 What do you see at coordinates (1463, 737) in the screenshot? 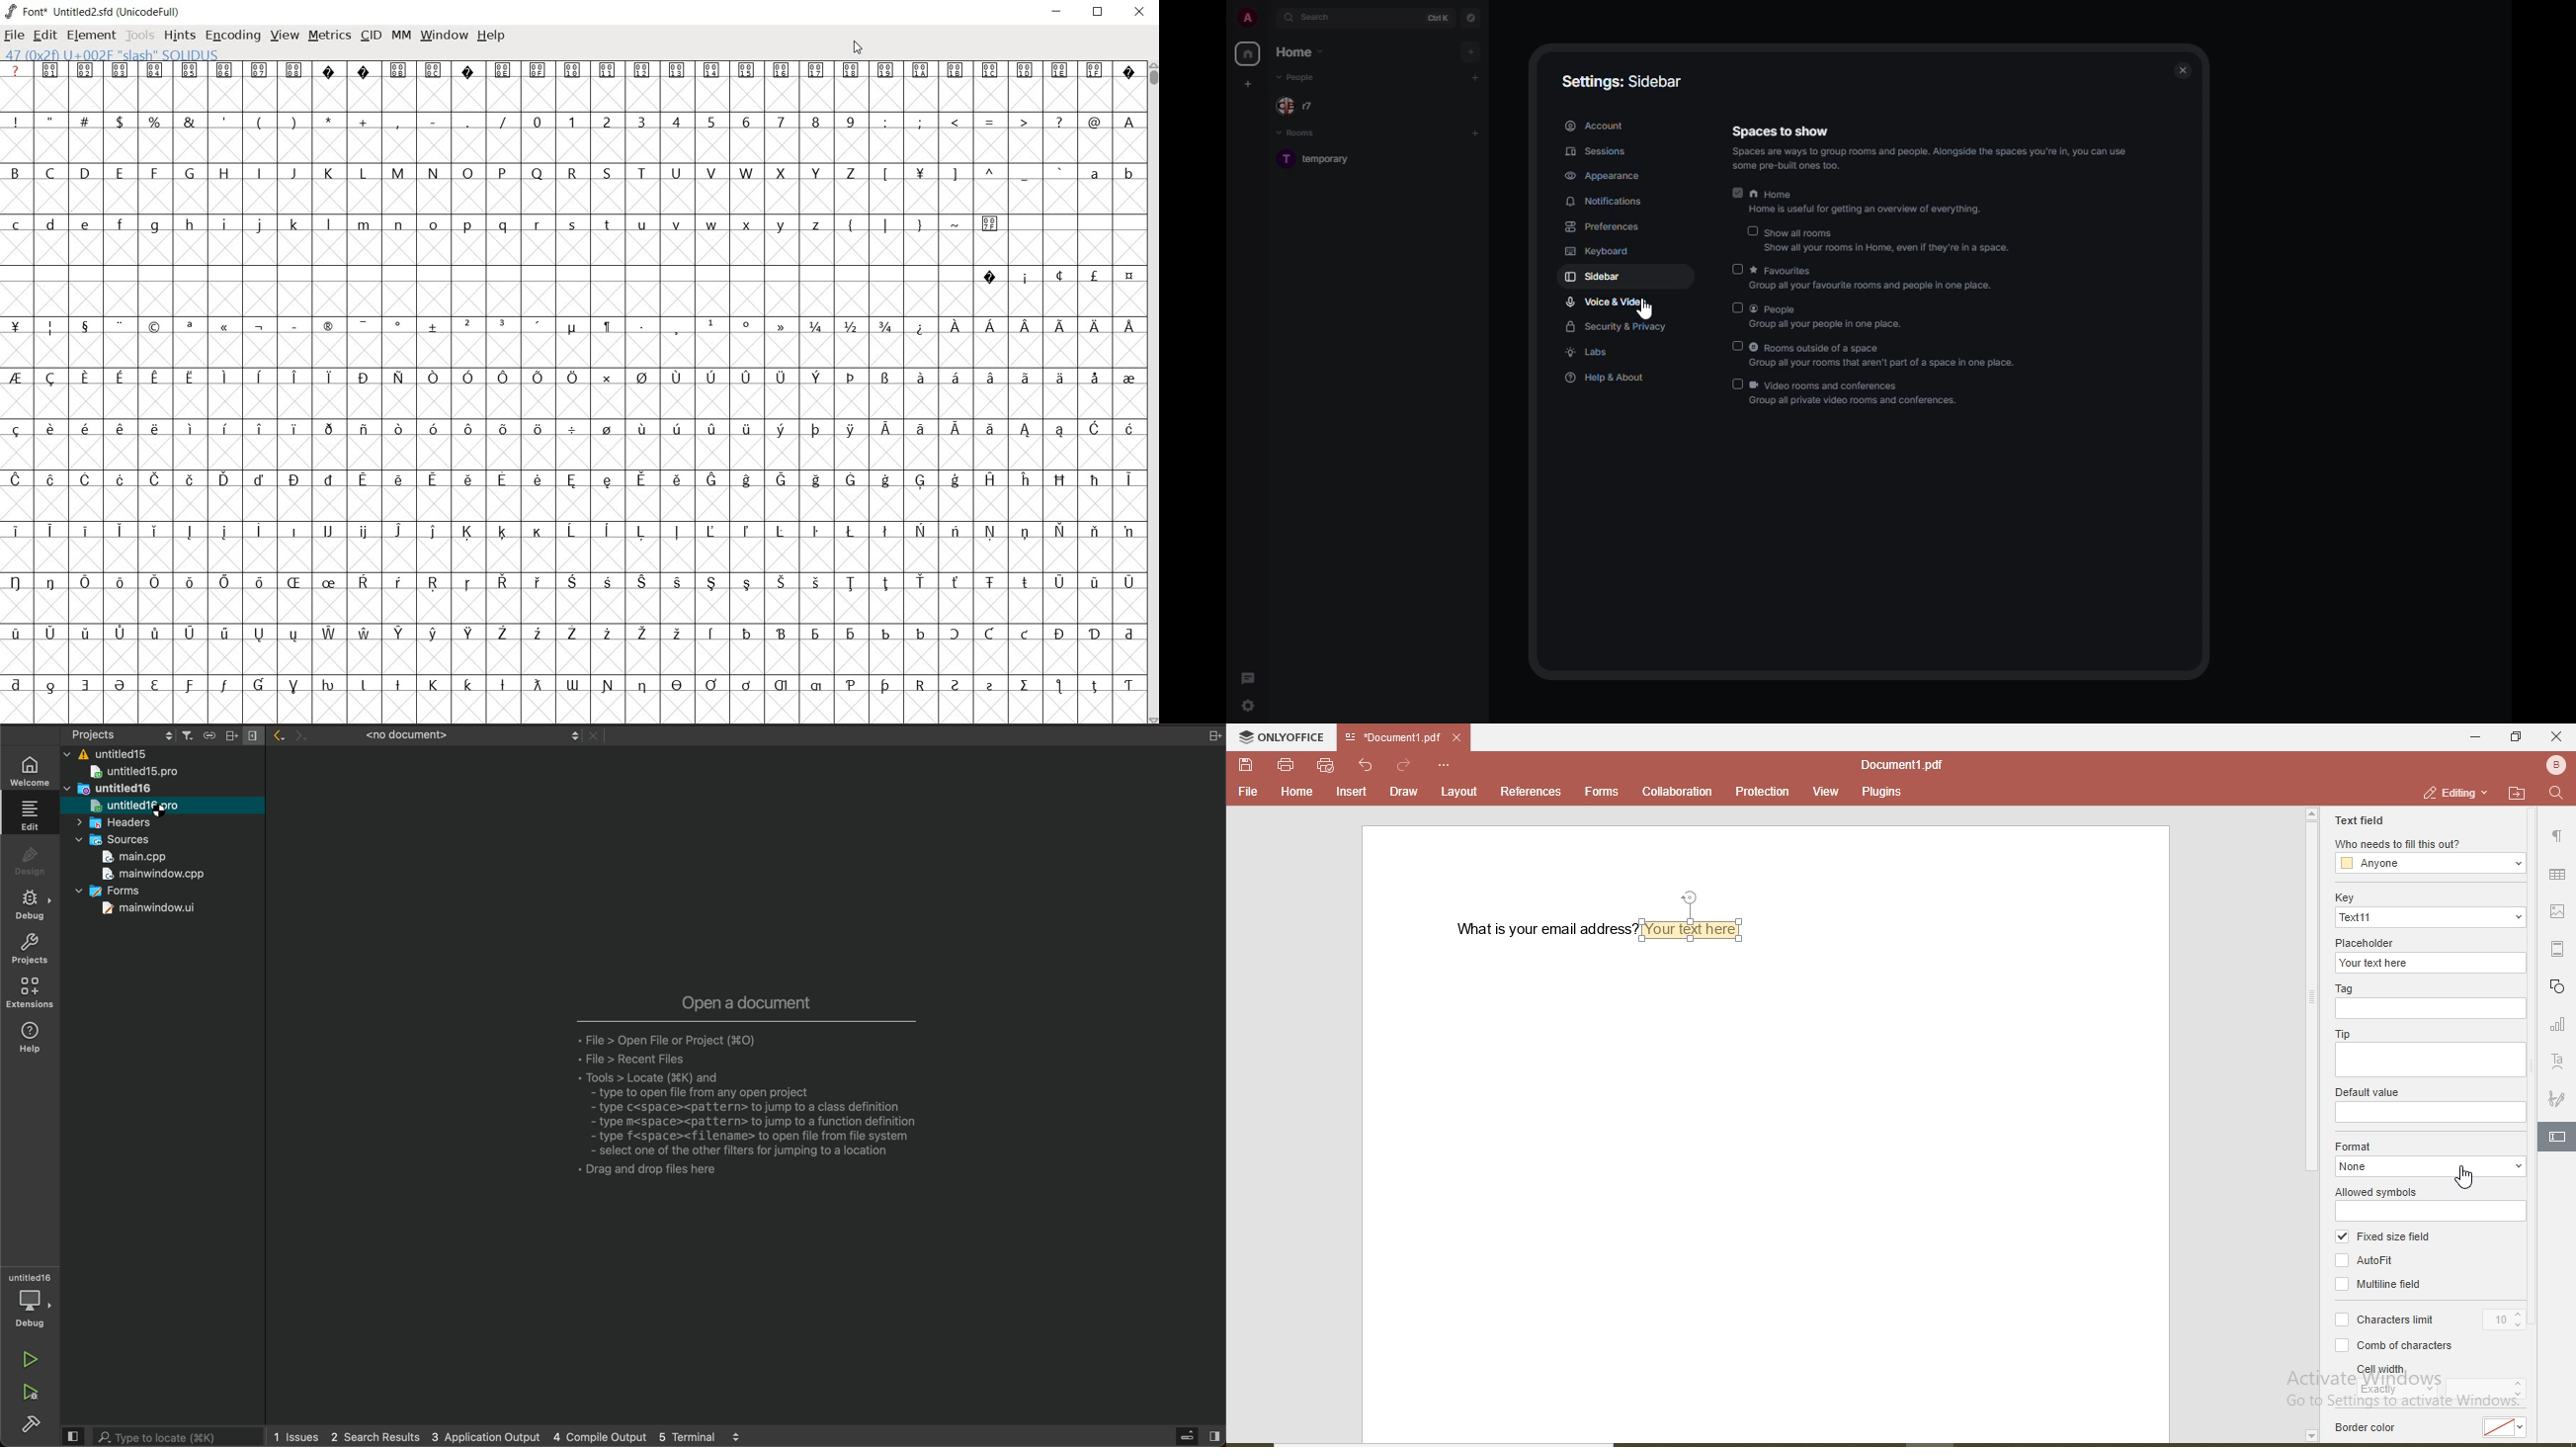
I see `close file` at bounding box center [1463, 737].